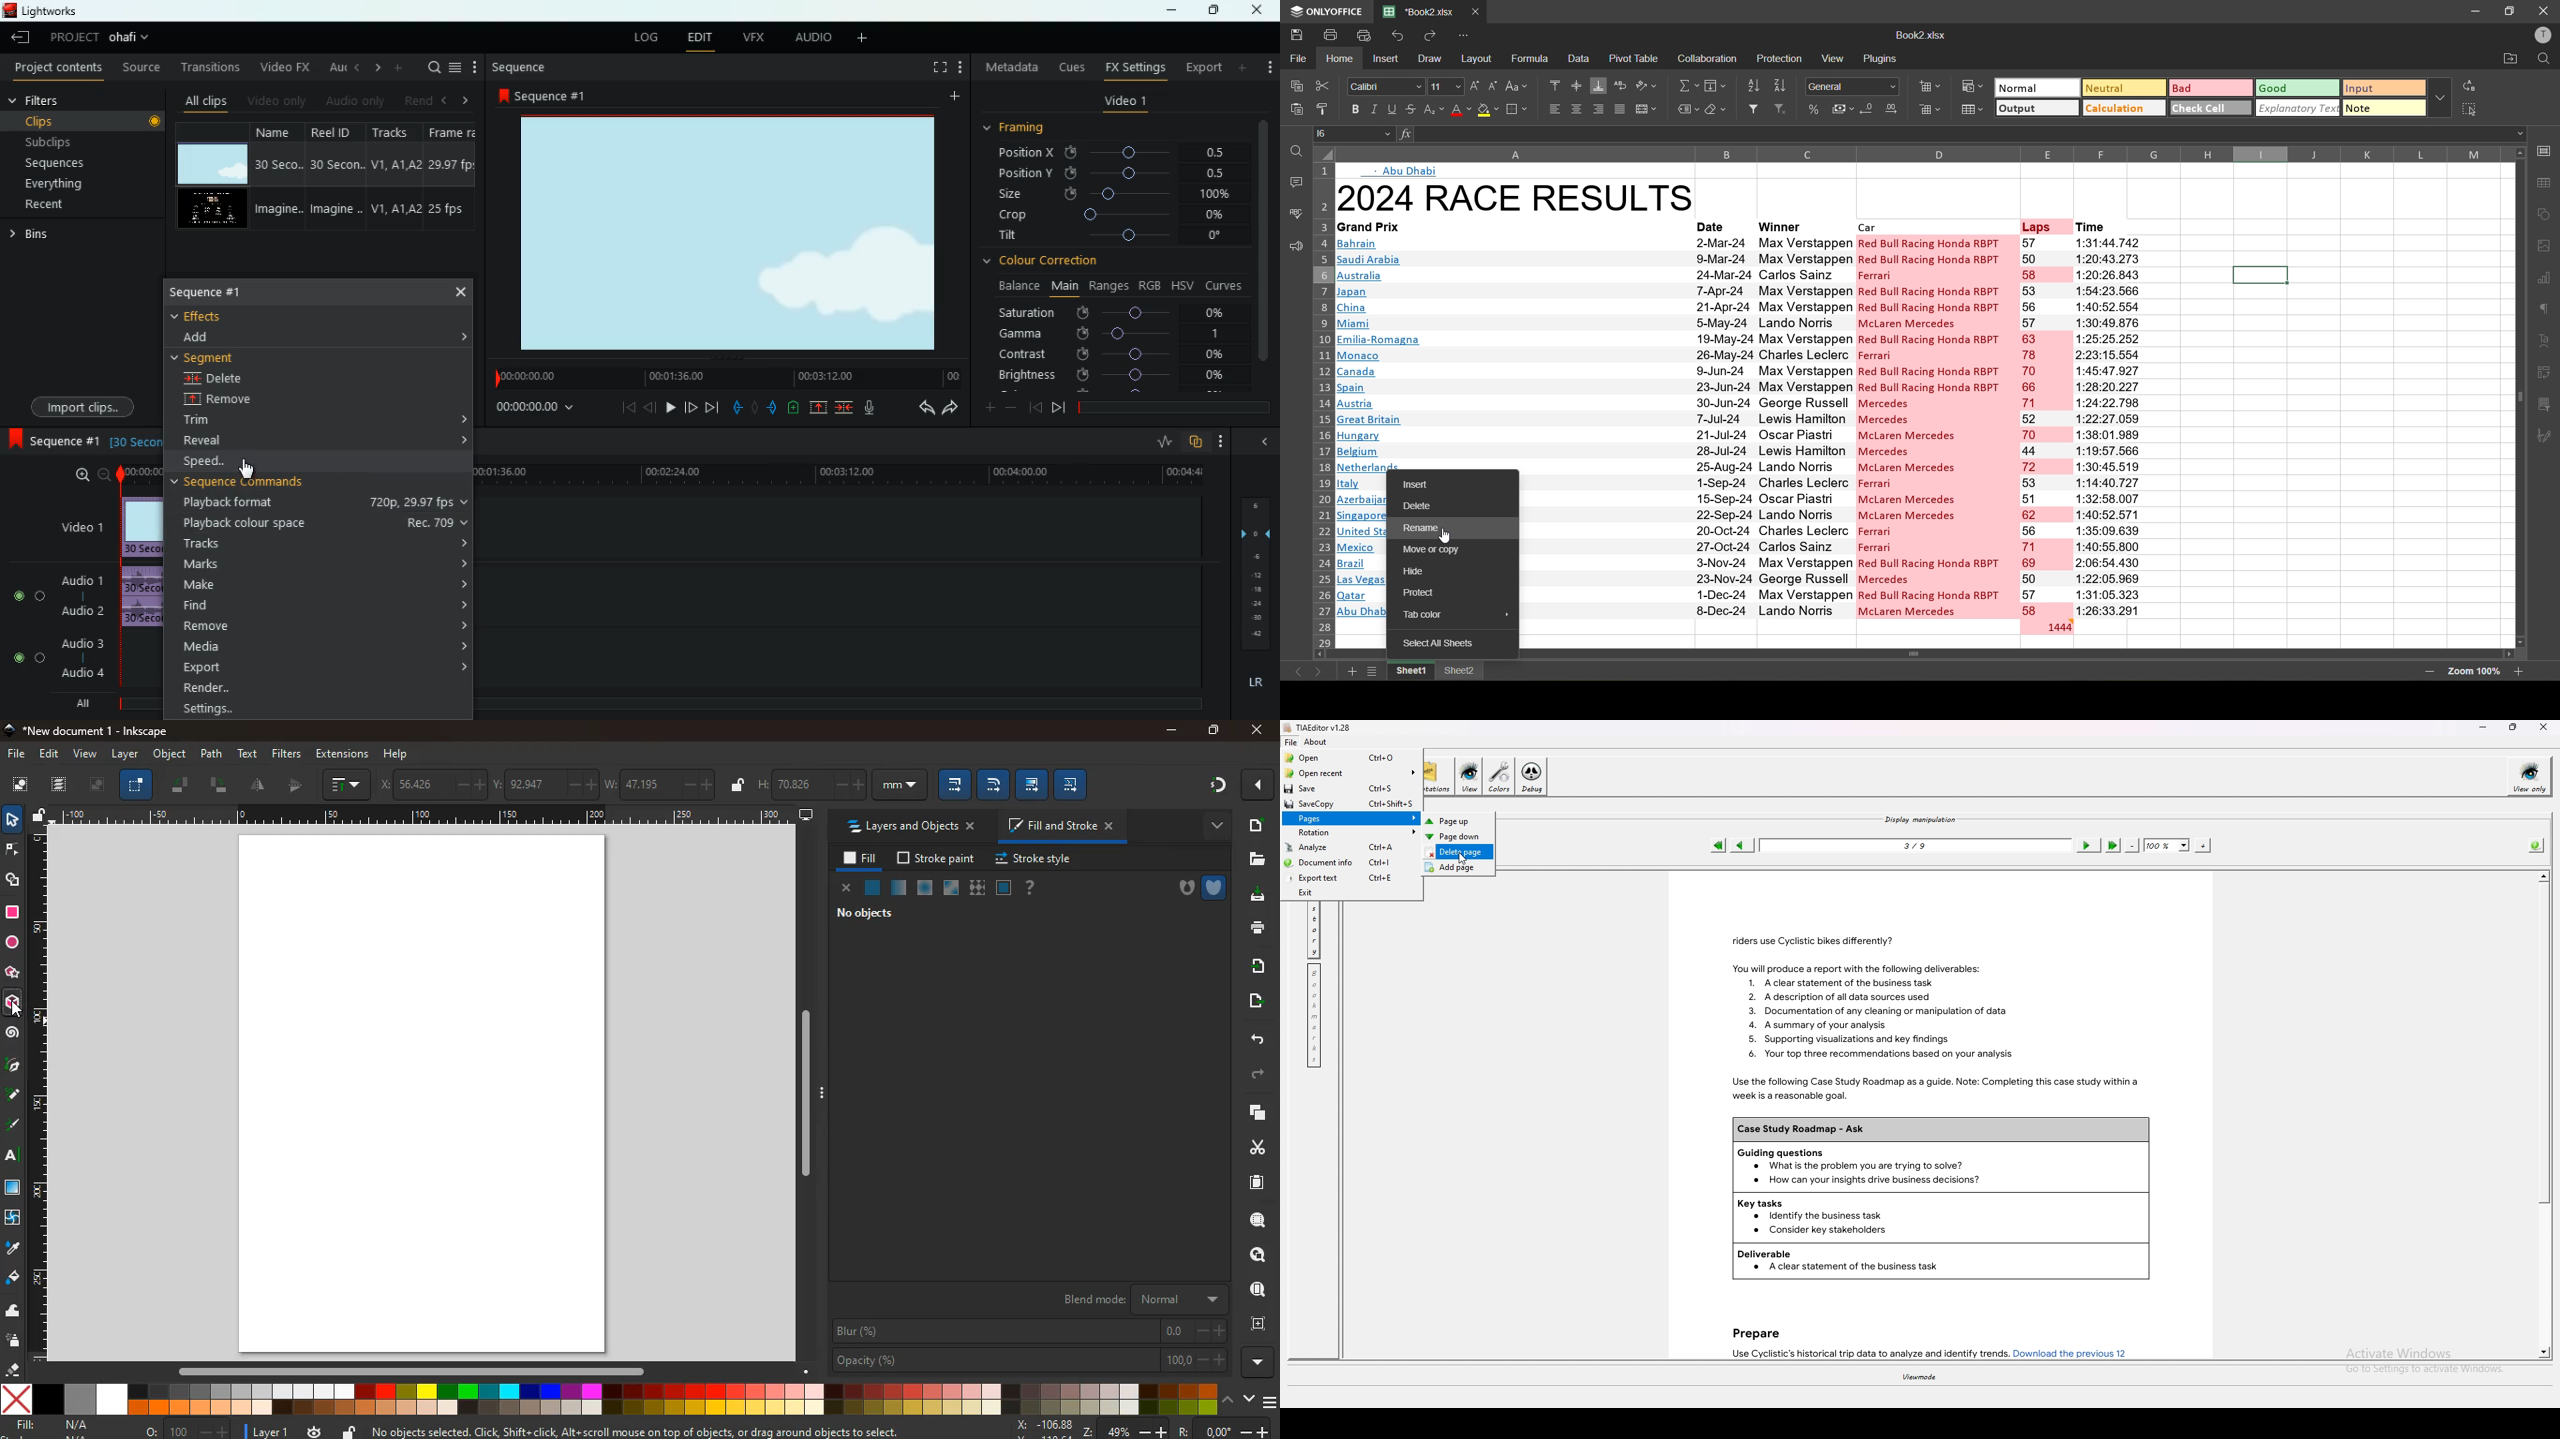  What do you see at coordinates (2507, 11) in the screenshot?
I see `maximize` at bounding box center [2507, 11].